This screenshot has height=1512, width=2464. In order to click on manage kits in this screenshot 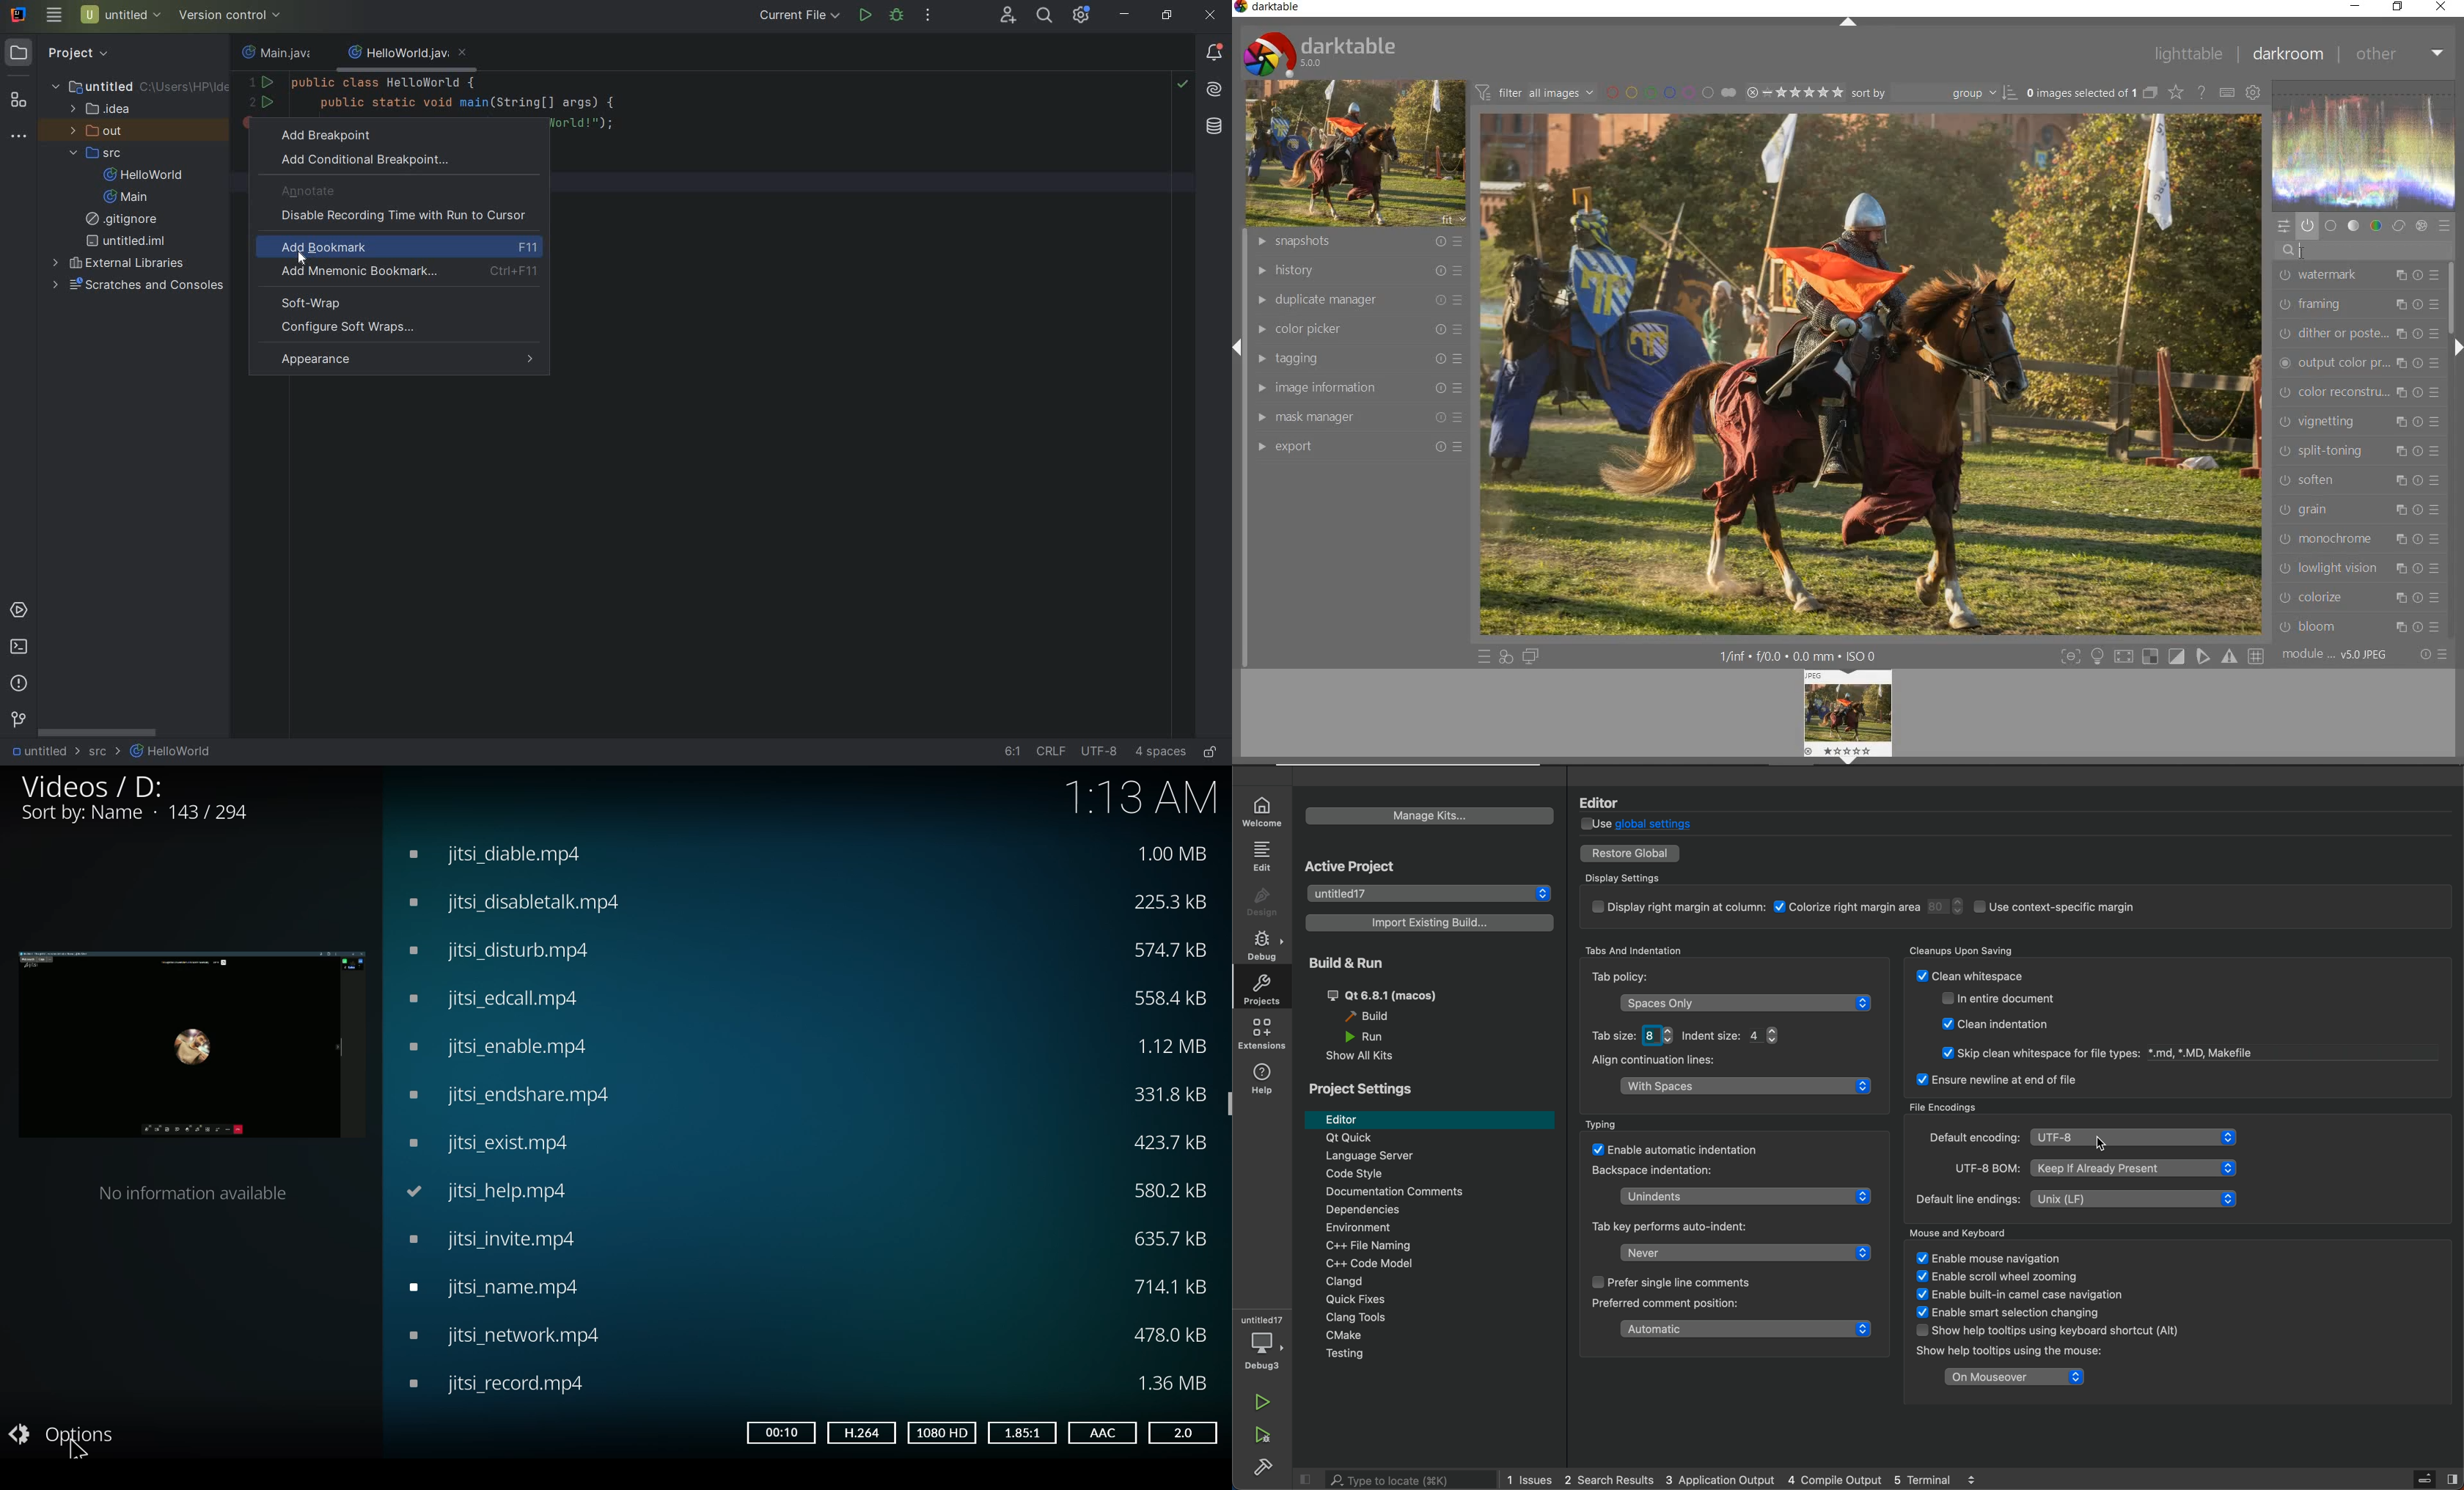, I will do `click(1433, 815)`.